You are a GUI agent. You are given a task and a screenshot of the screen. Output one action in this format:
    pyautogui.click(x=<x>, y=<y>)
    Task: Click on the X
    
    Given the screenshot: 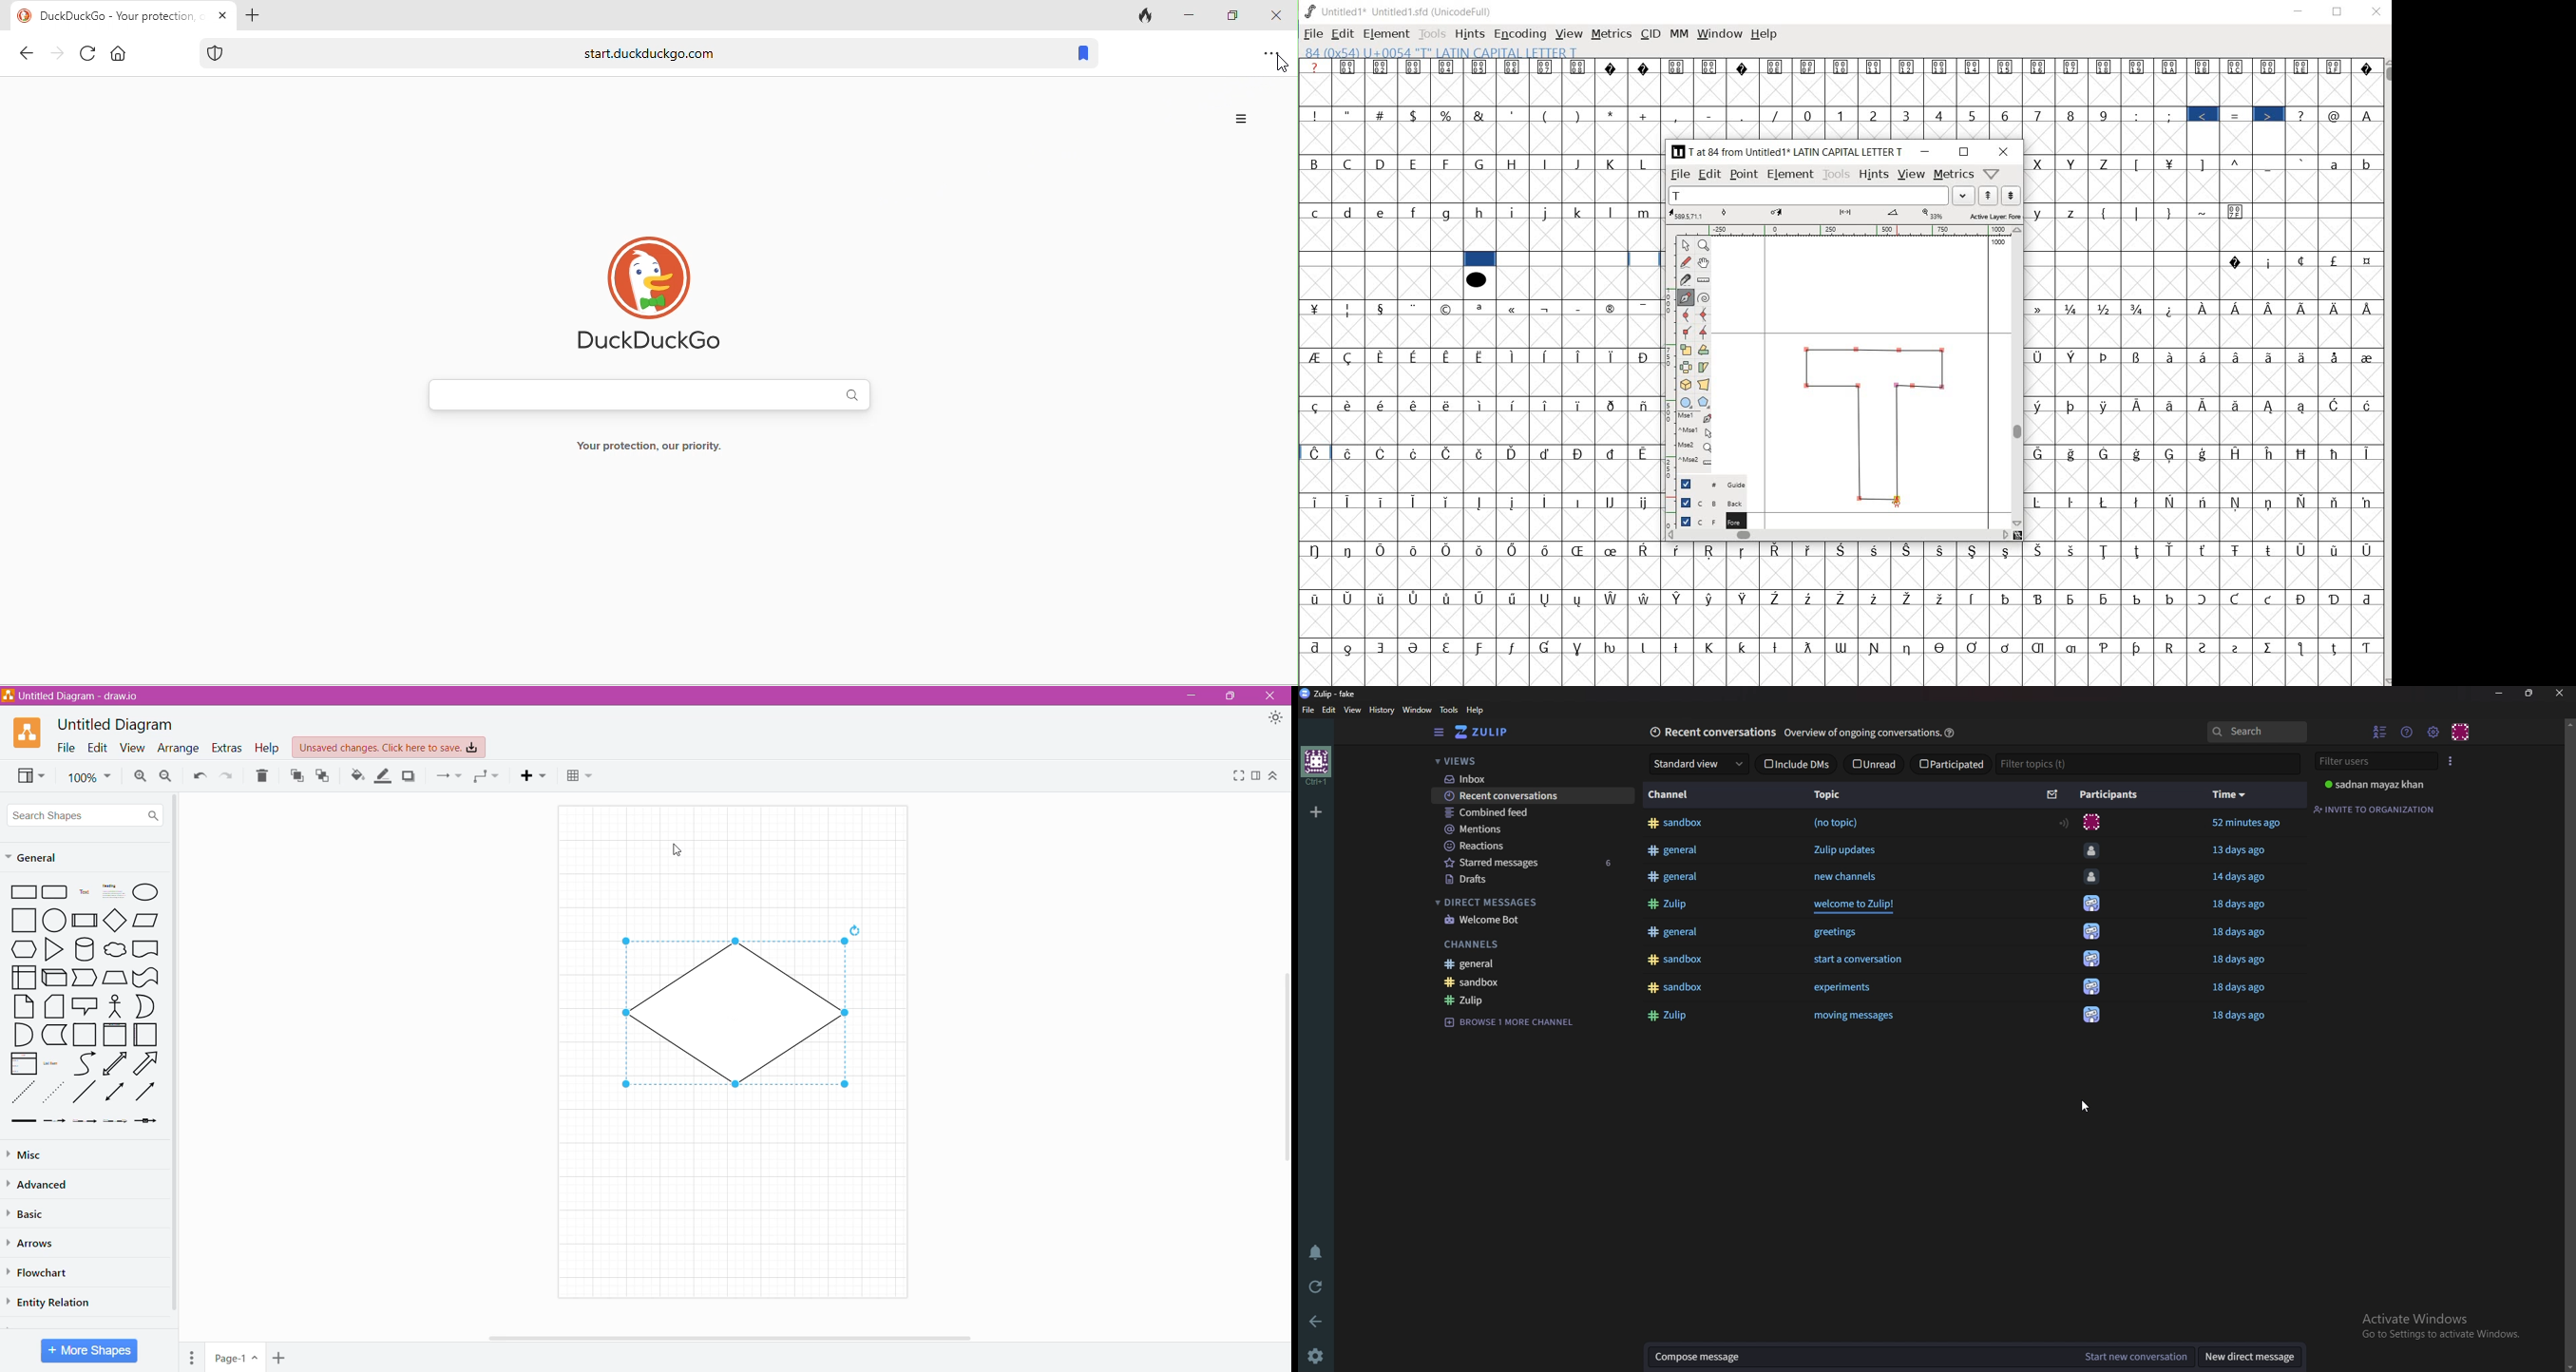 What is the action you would take?
    pyautogui.click(x=2040, y=164)
    